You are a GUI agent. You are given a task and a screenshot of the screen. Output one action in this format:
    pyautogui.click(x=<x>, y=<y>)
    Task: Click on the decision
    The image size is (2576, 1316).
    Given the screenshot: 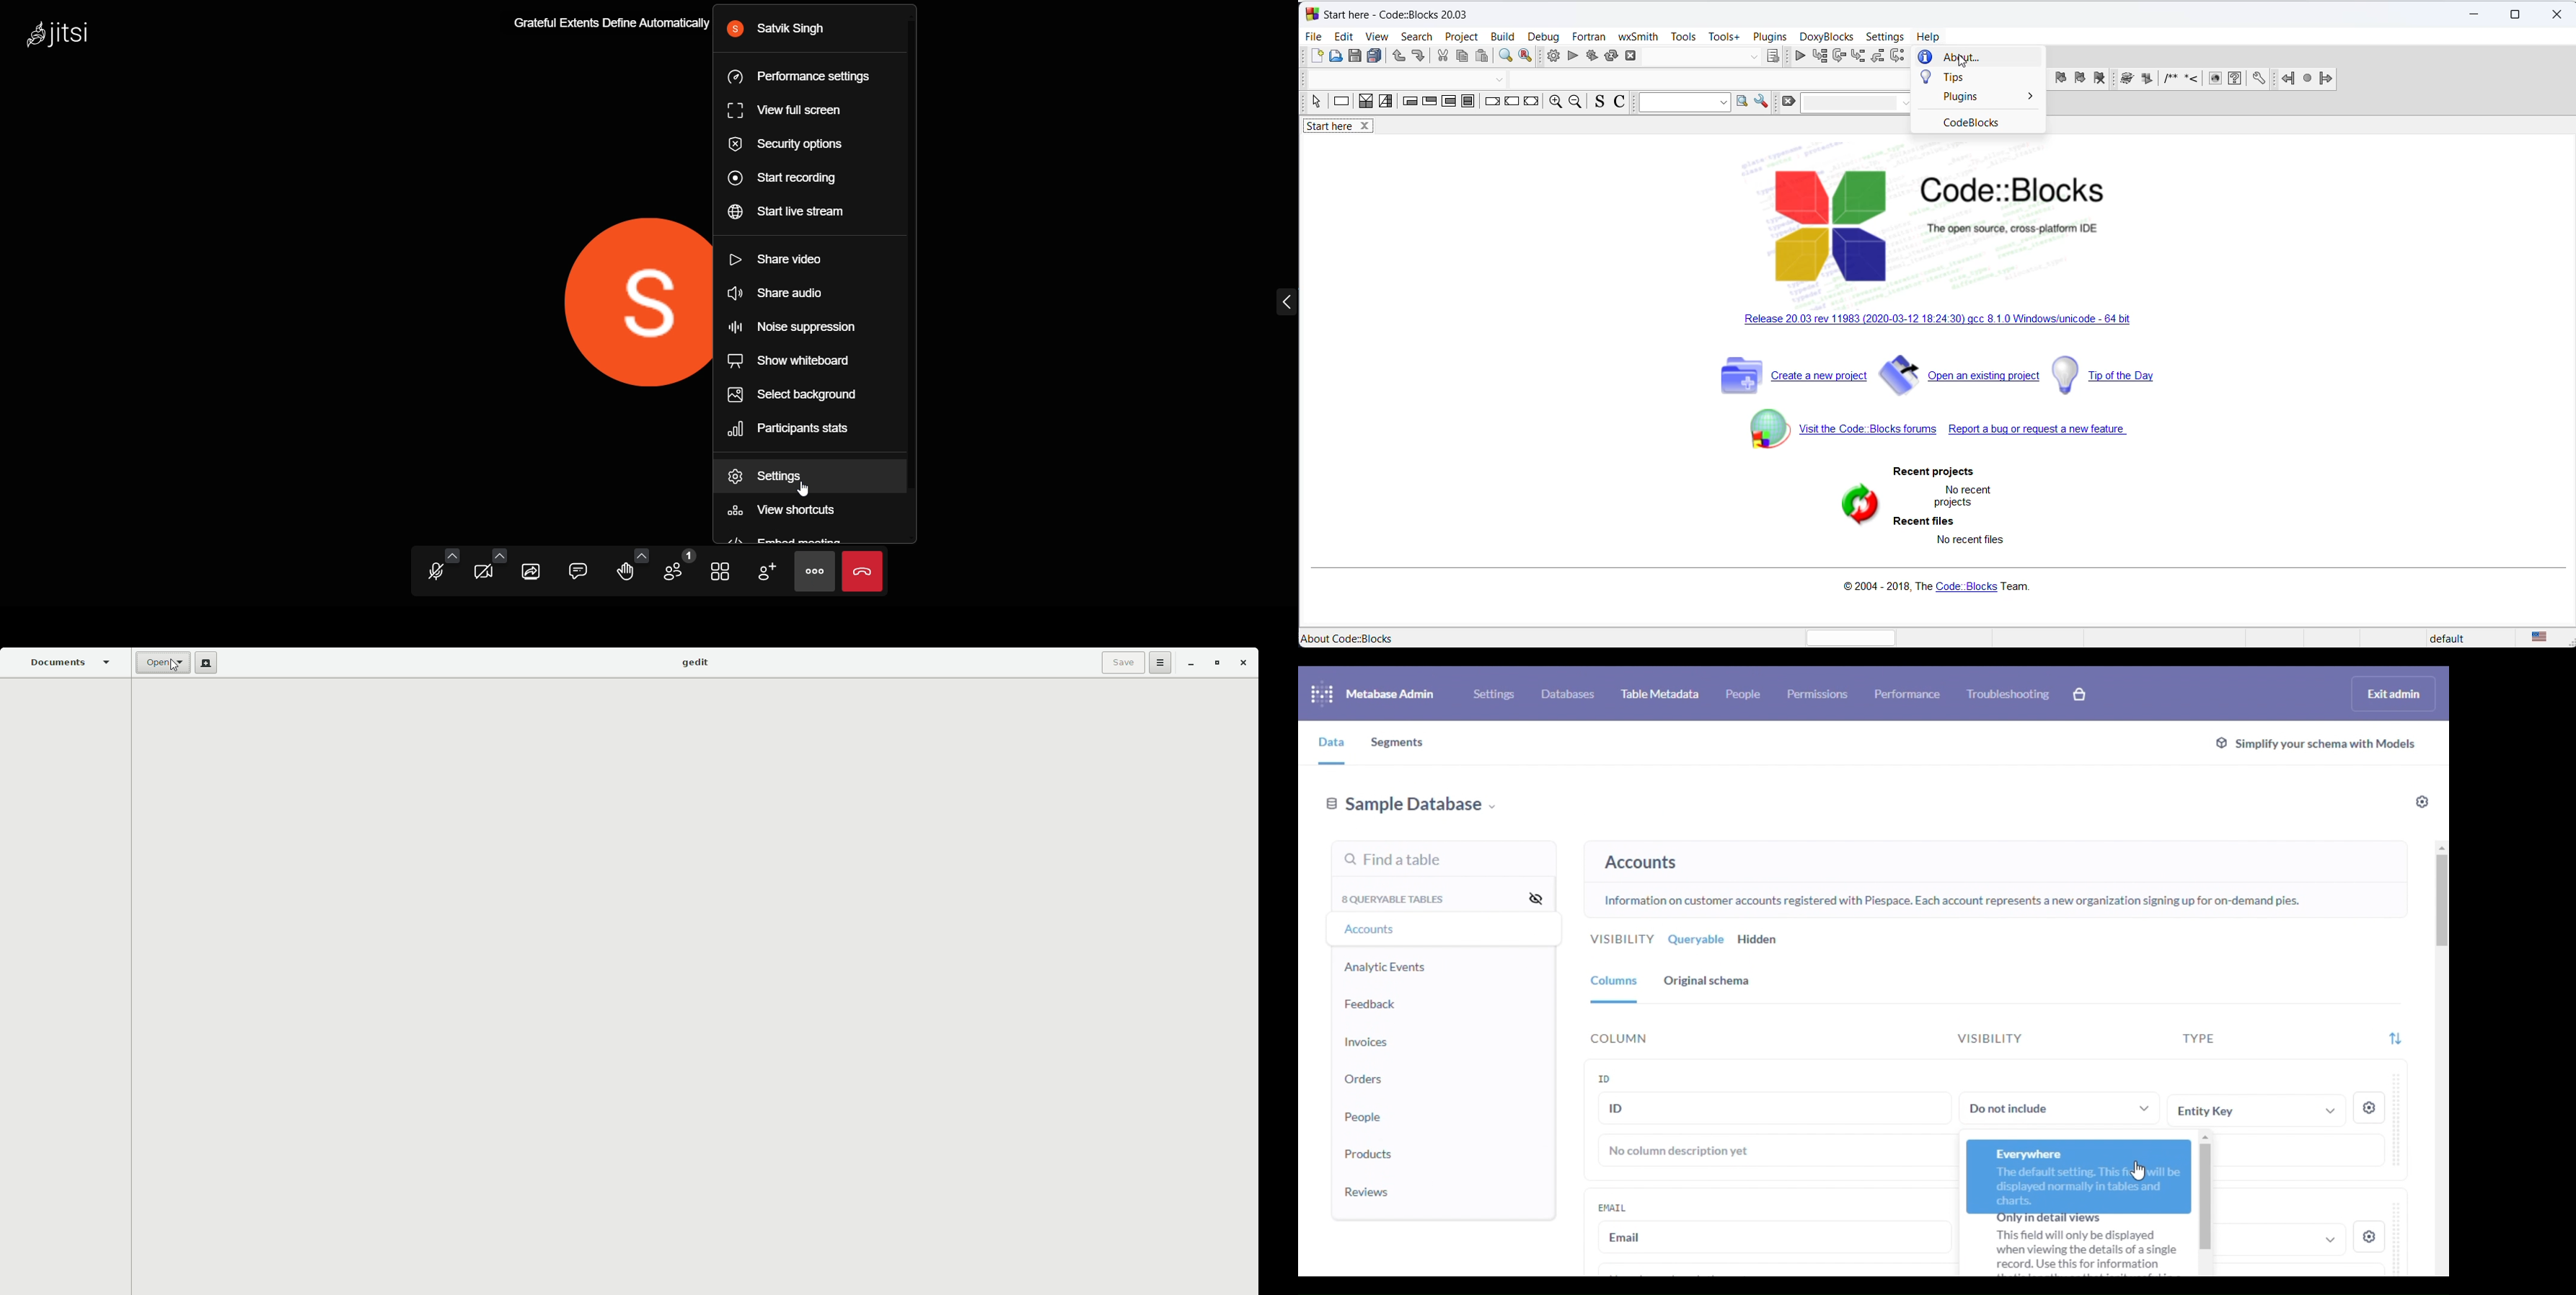 What is the action you would take?
    pyautogui.click(x=1361, y=103)
    